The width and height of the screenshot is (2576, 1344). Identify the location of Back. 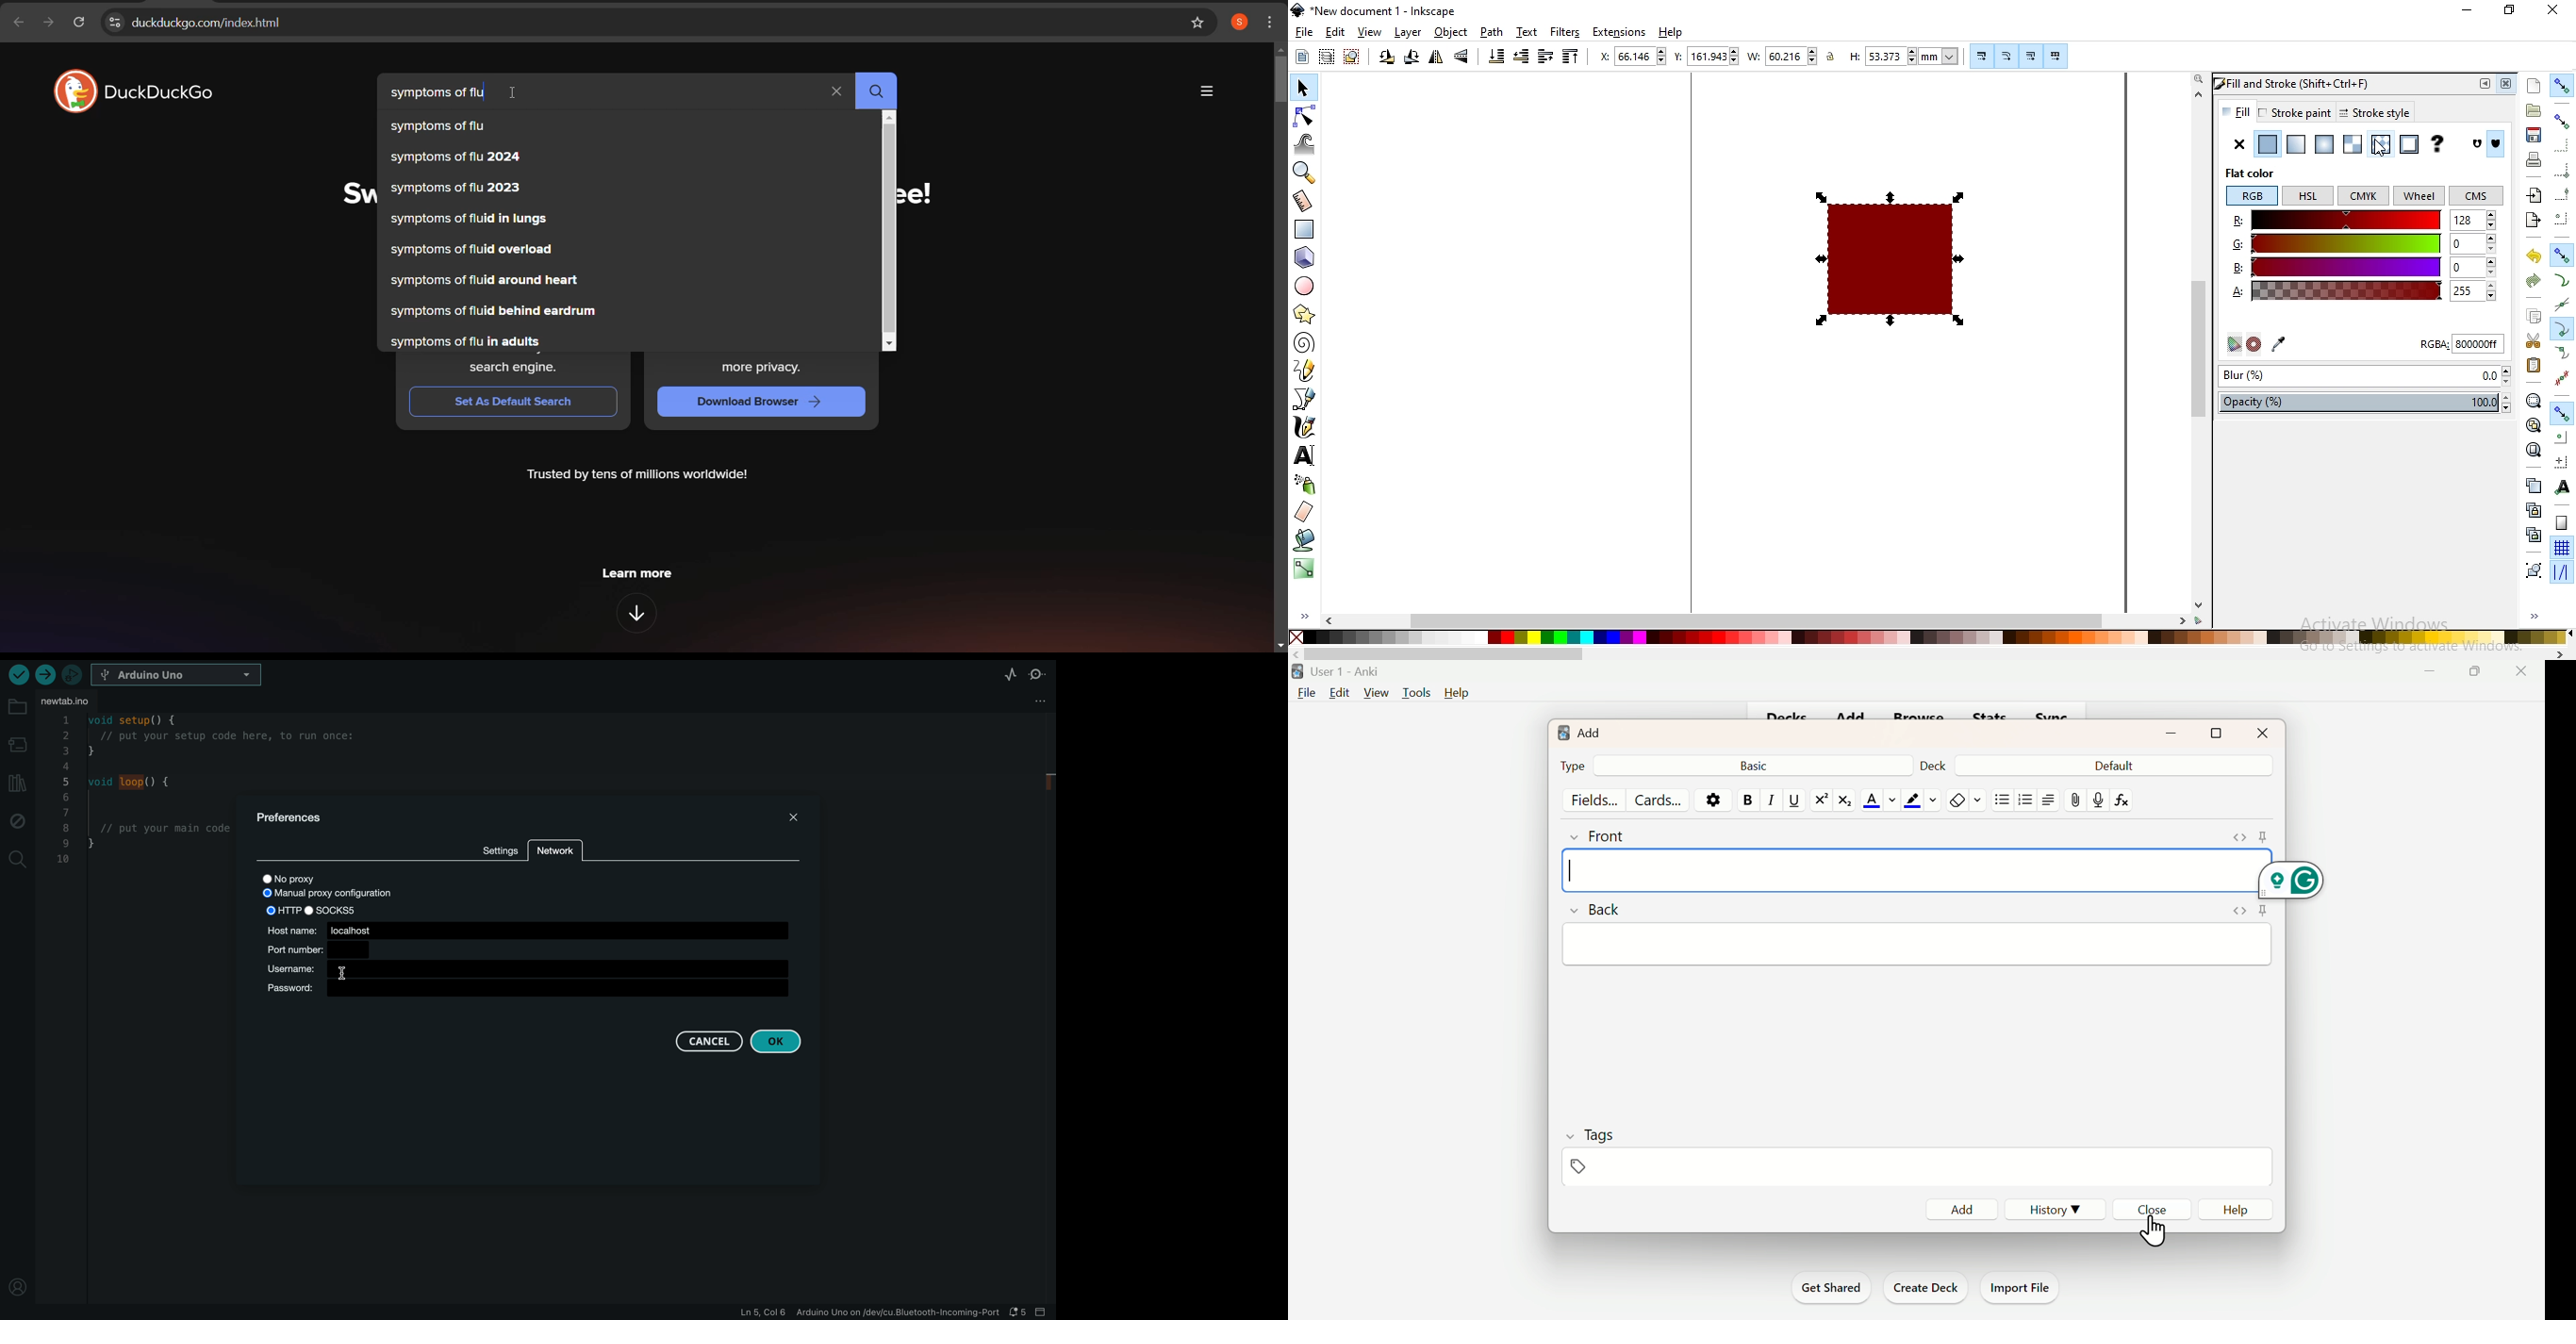
(1600, 913).